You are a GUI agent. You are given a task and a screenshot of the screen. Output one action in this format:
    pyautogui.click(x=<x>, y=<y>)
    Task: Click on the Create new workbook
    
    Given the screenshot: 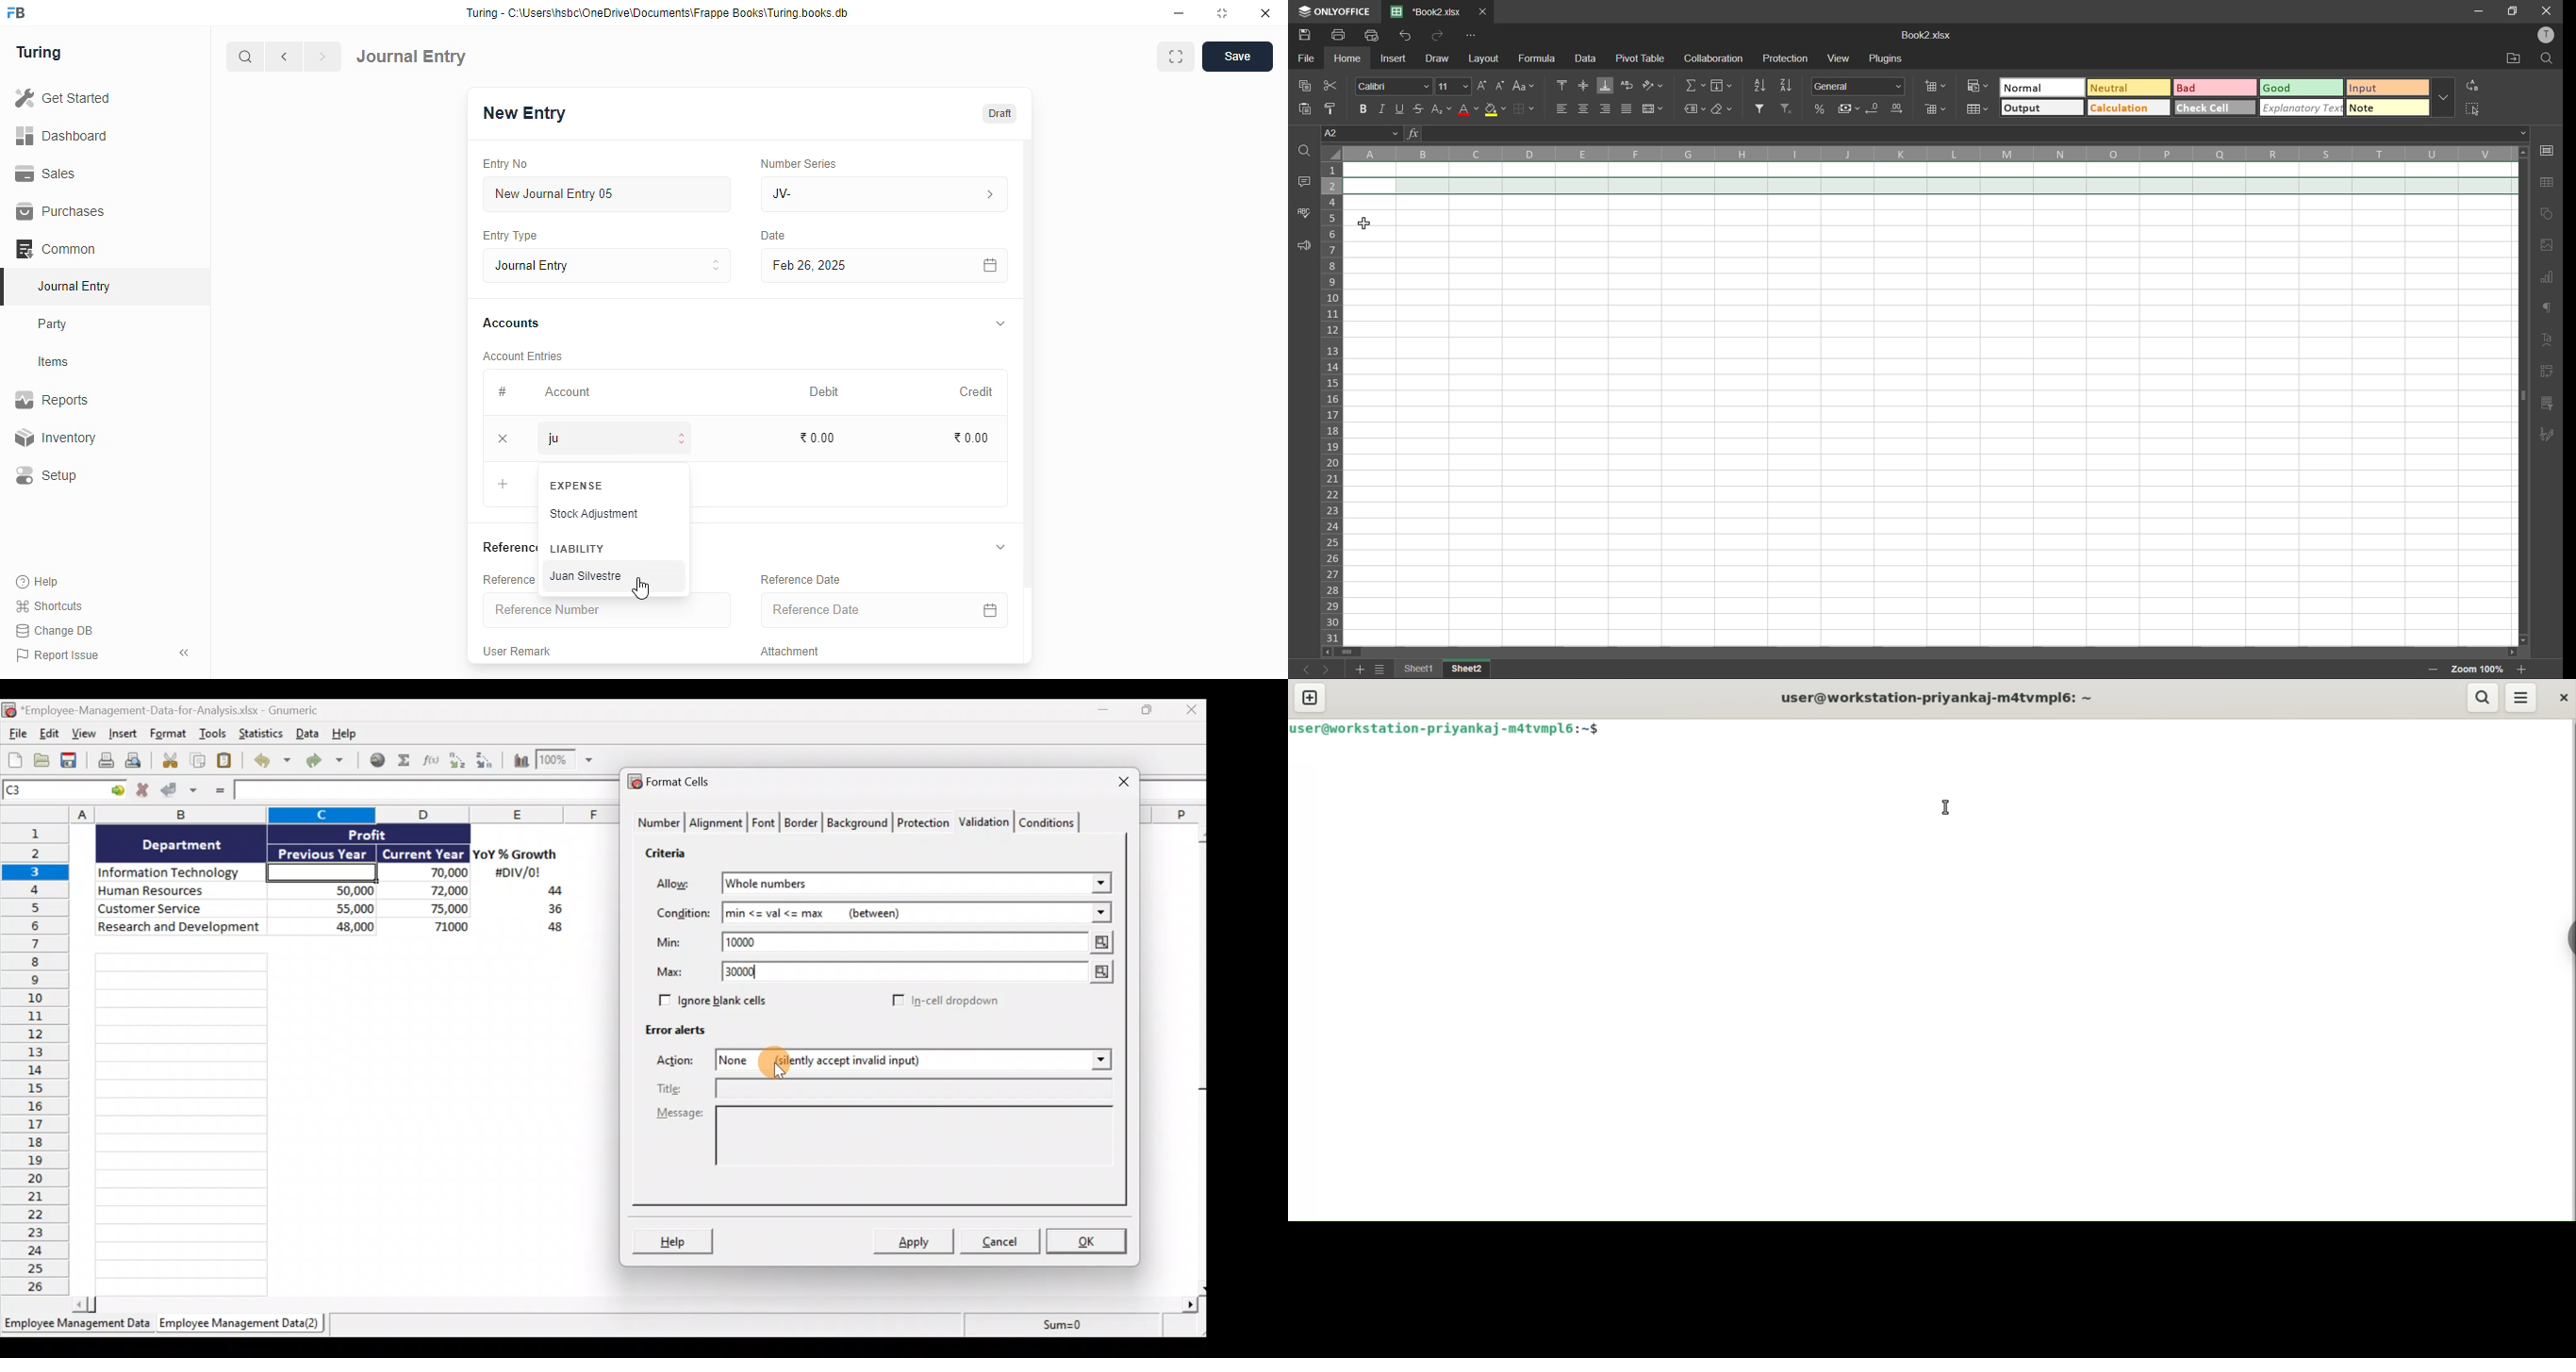 What is the action you would take?
    pyautogui.click(x=15, y=759)
    